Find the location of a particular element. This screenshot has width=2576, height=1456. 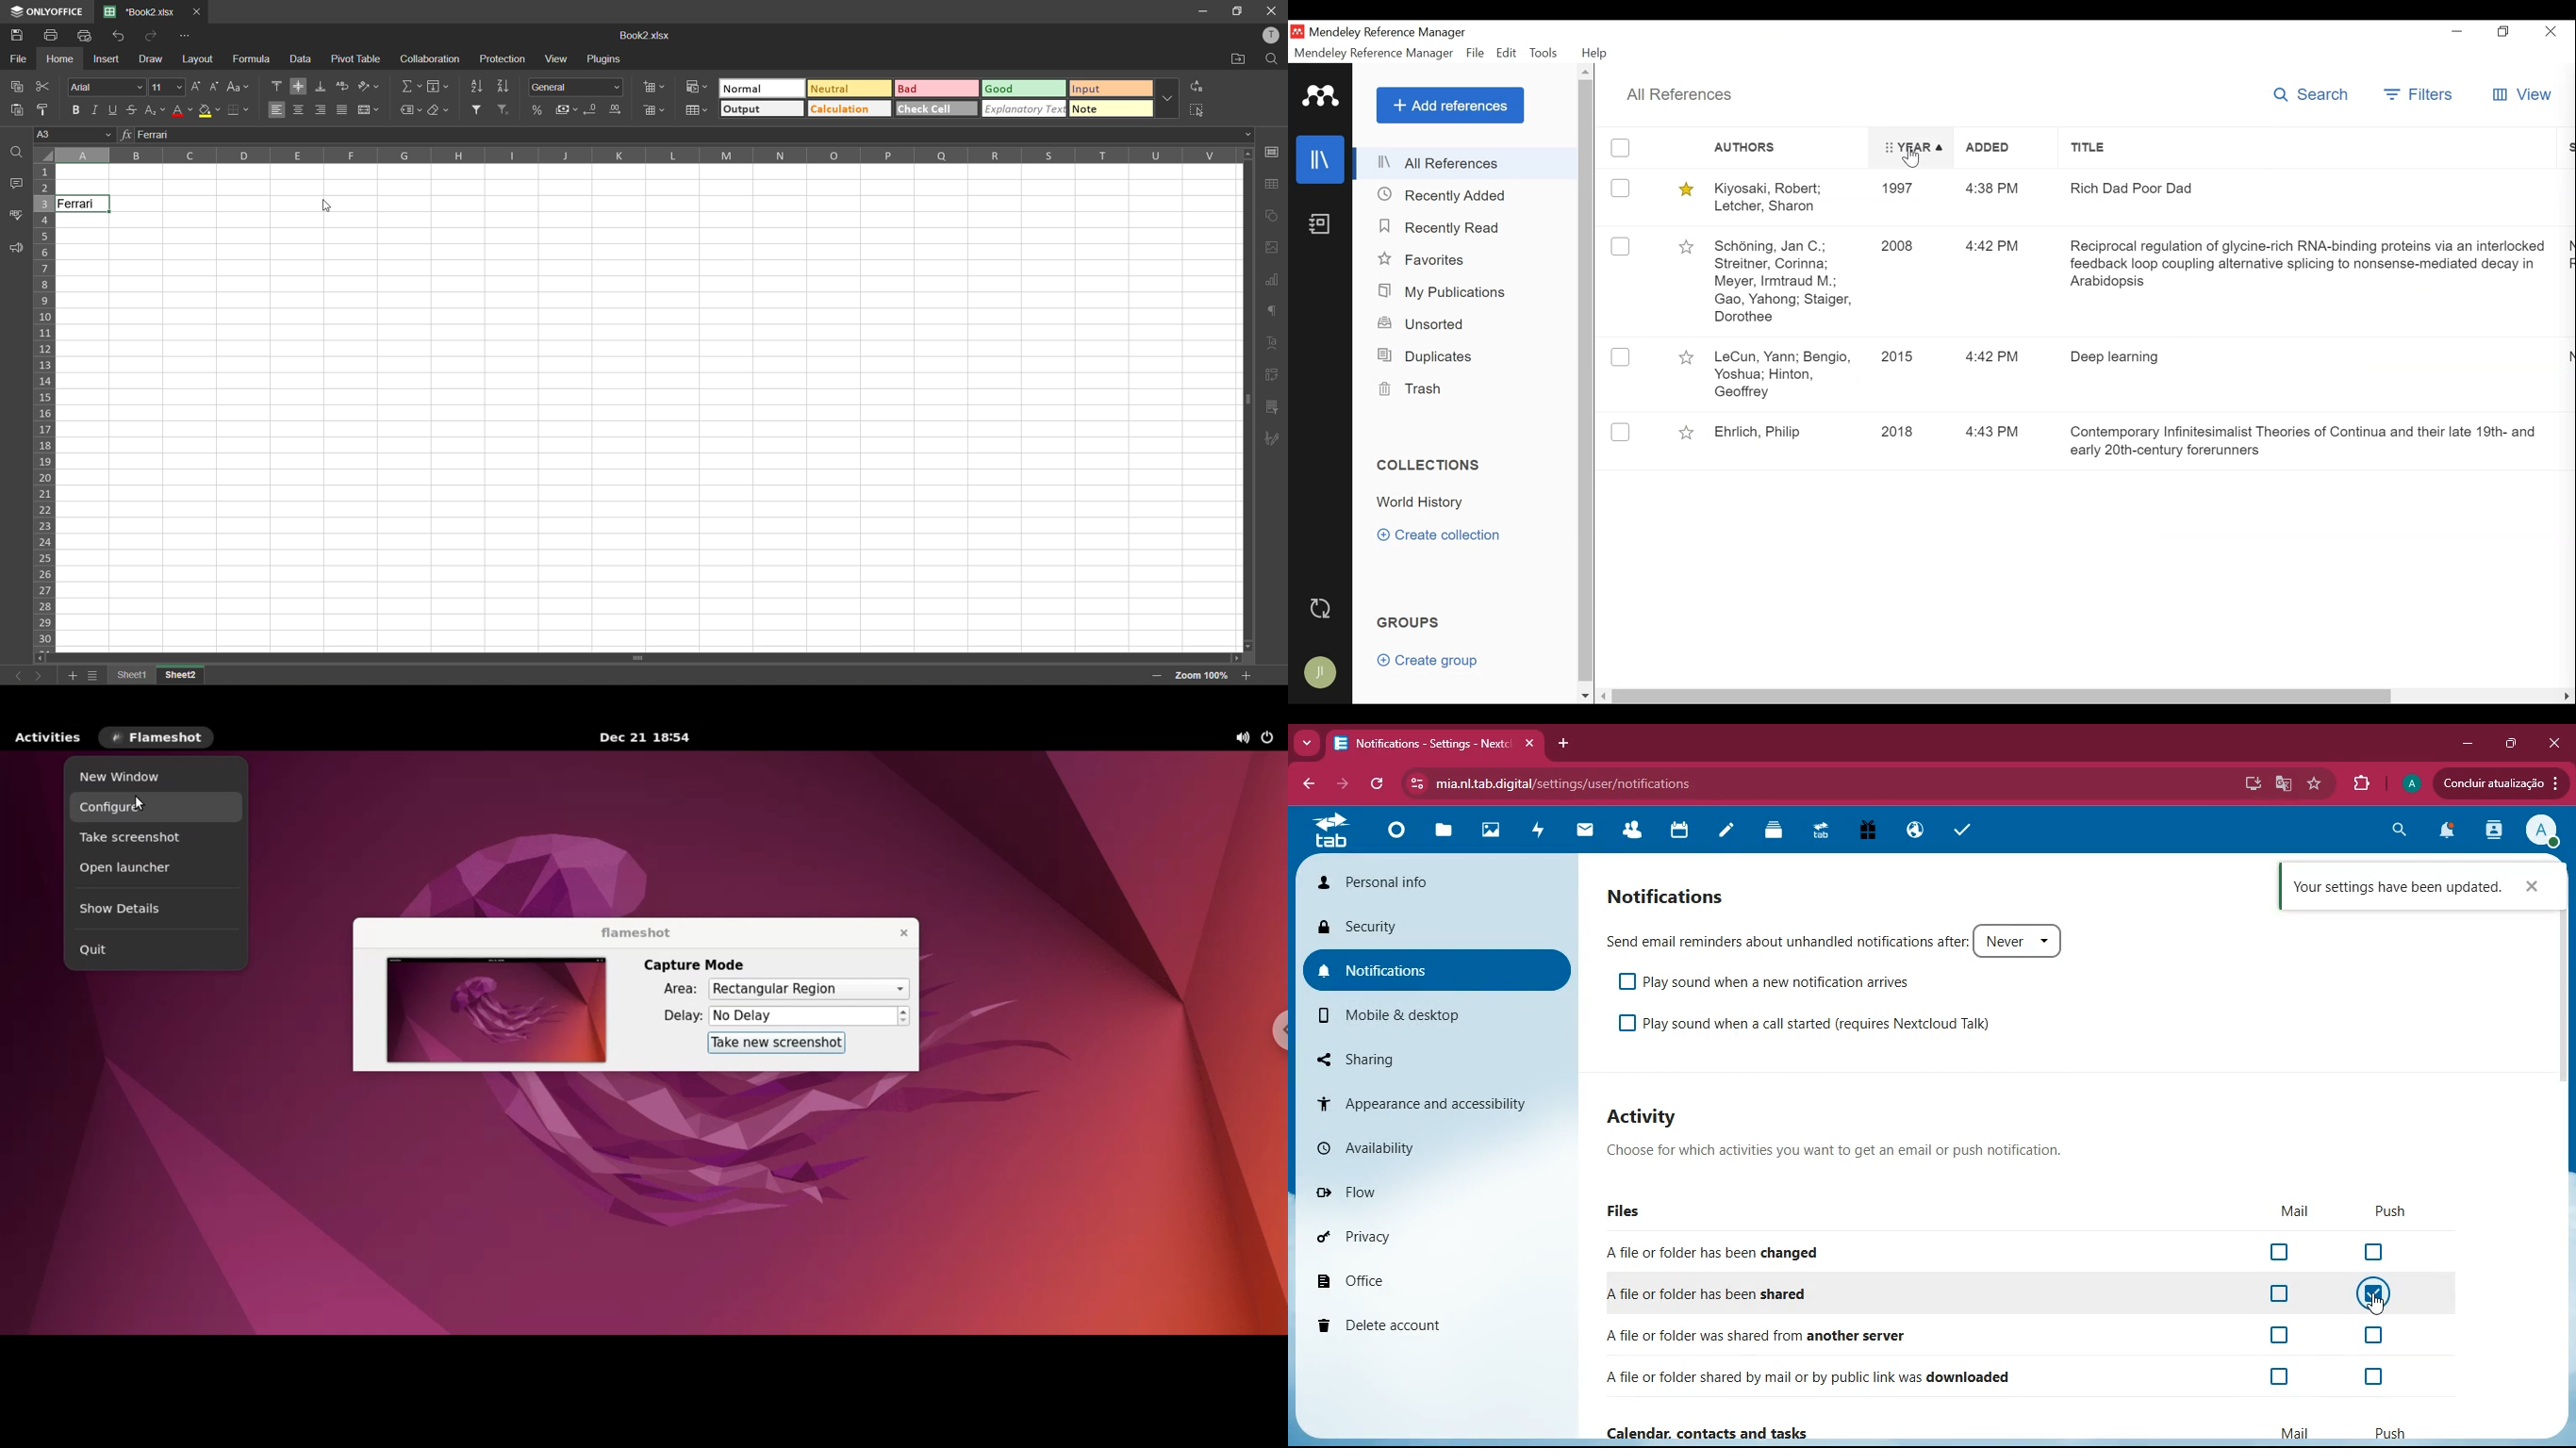

View is located at coordinates (2521, 94).